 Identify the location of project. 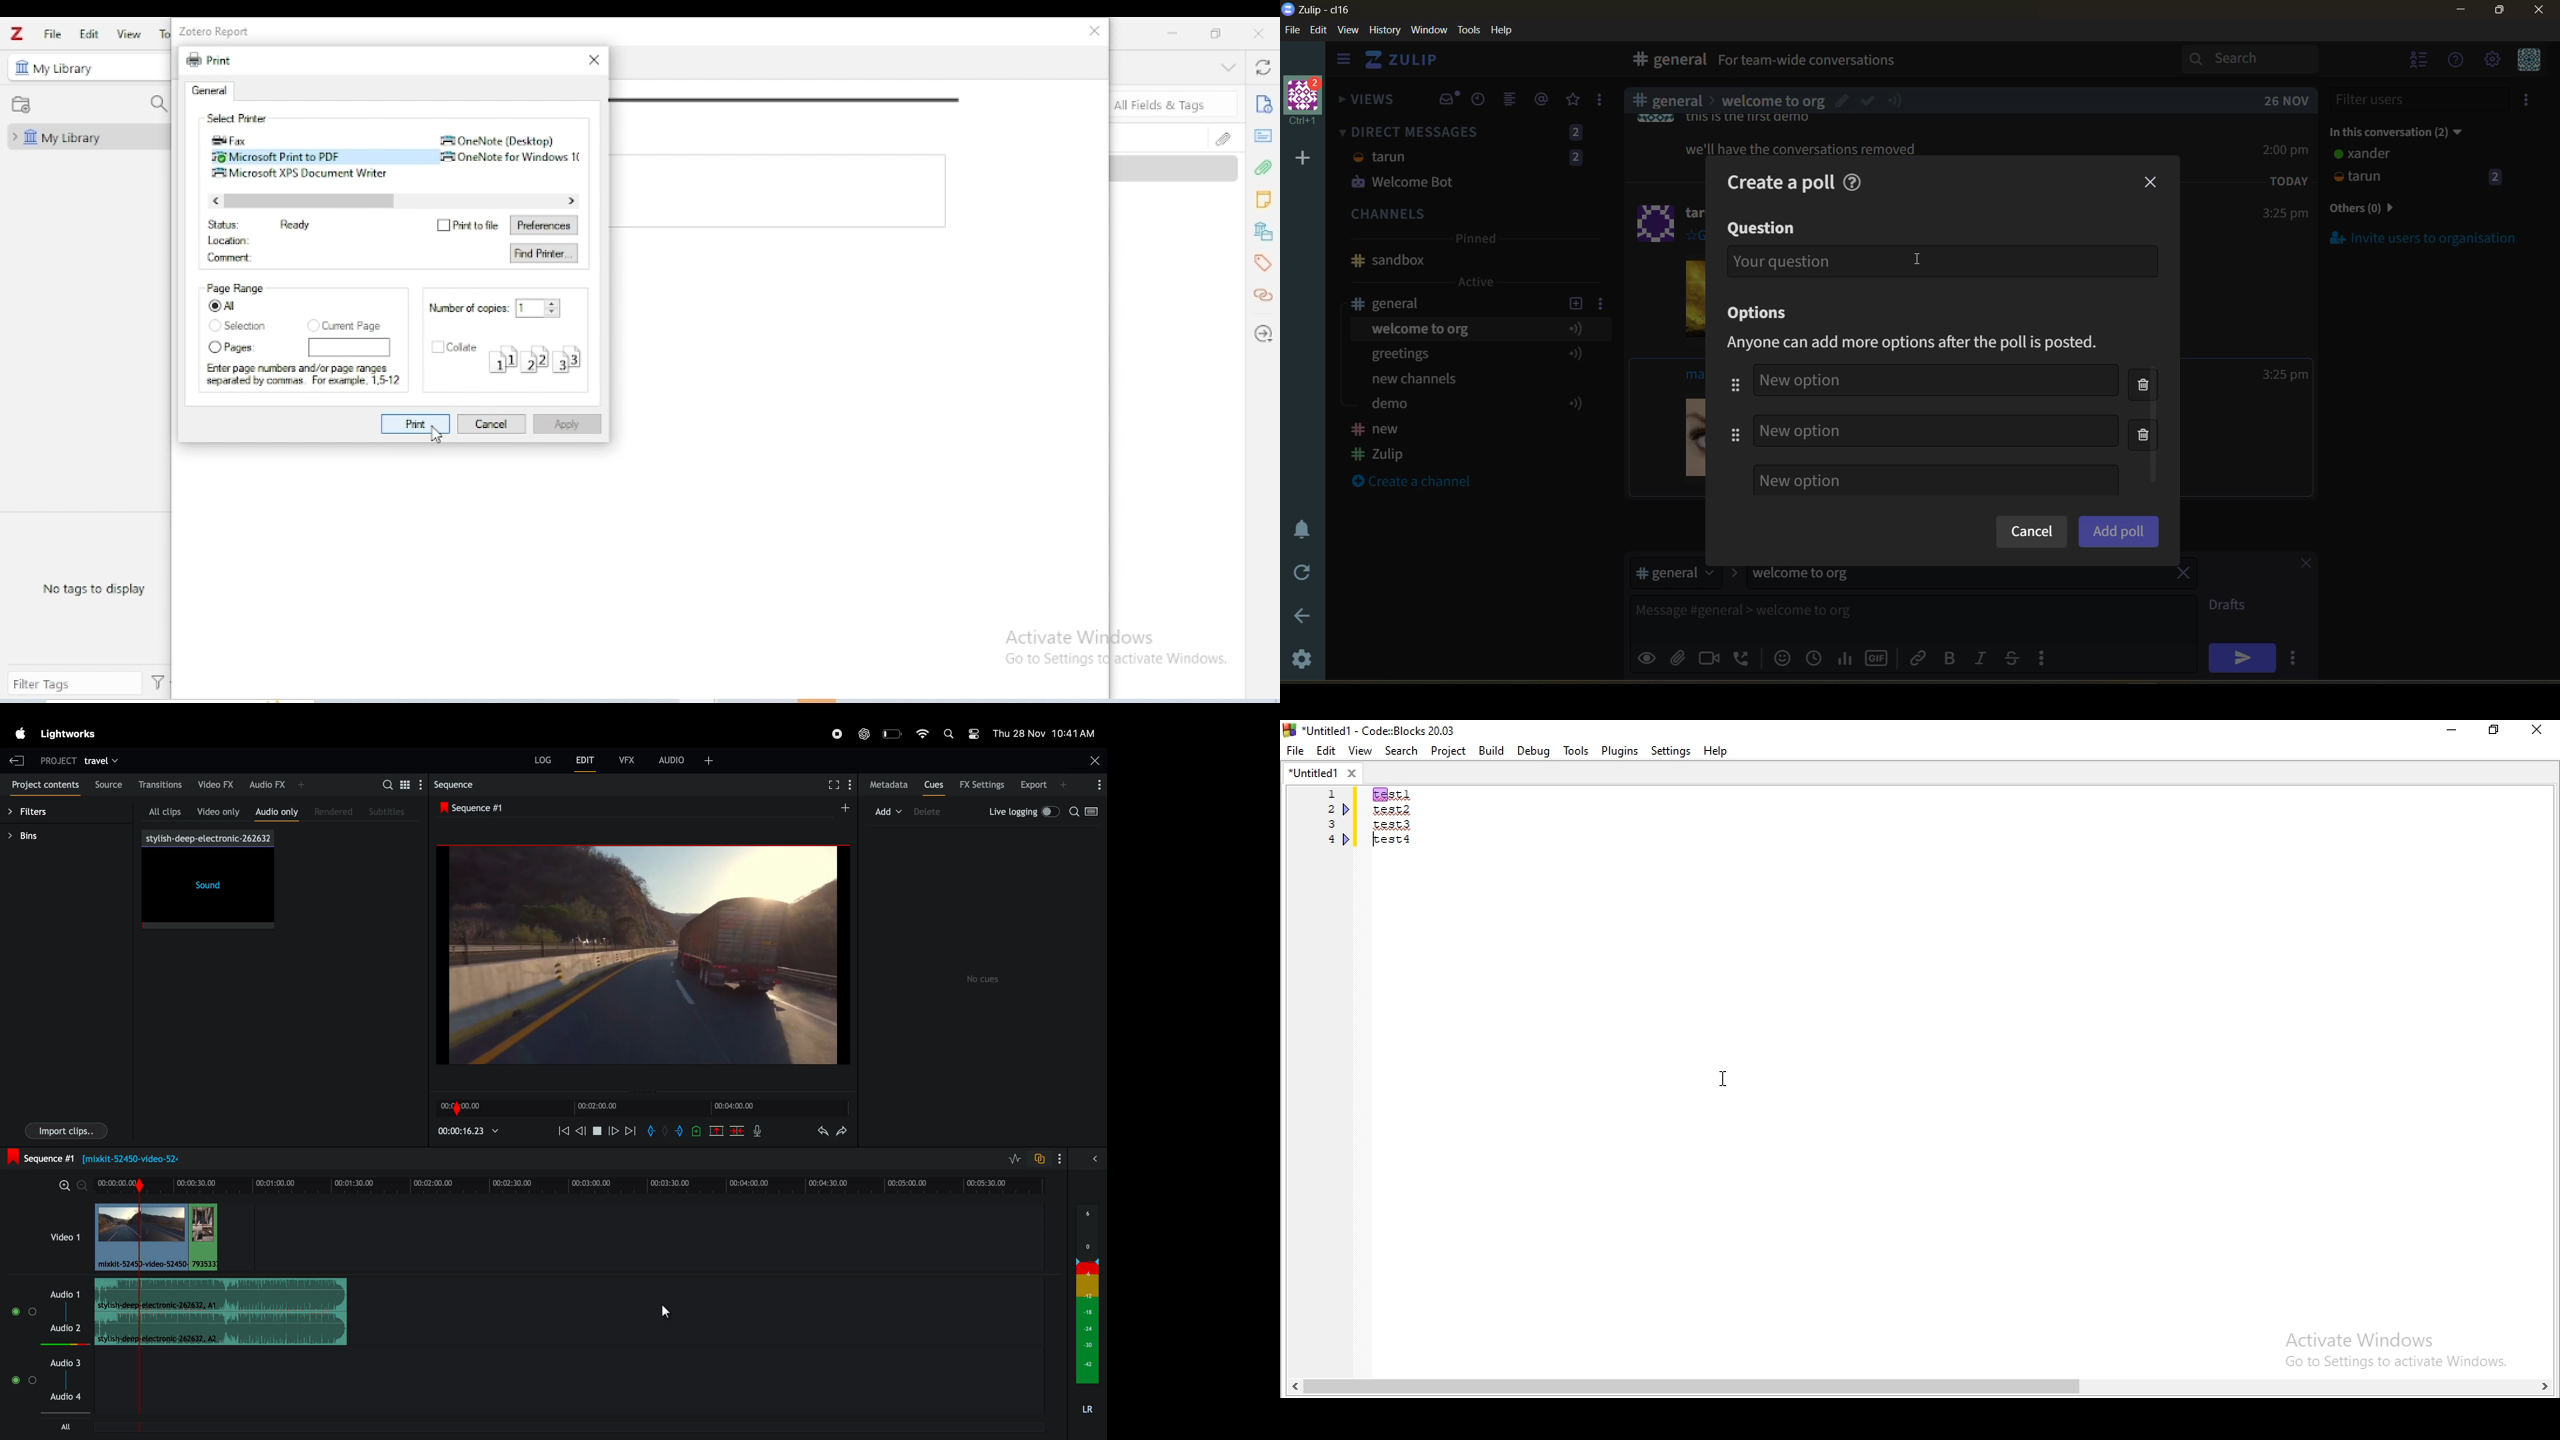
(58, 761).